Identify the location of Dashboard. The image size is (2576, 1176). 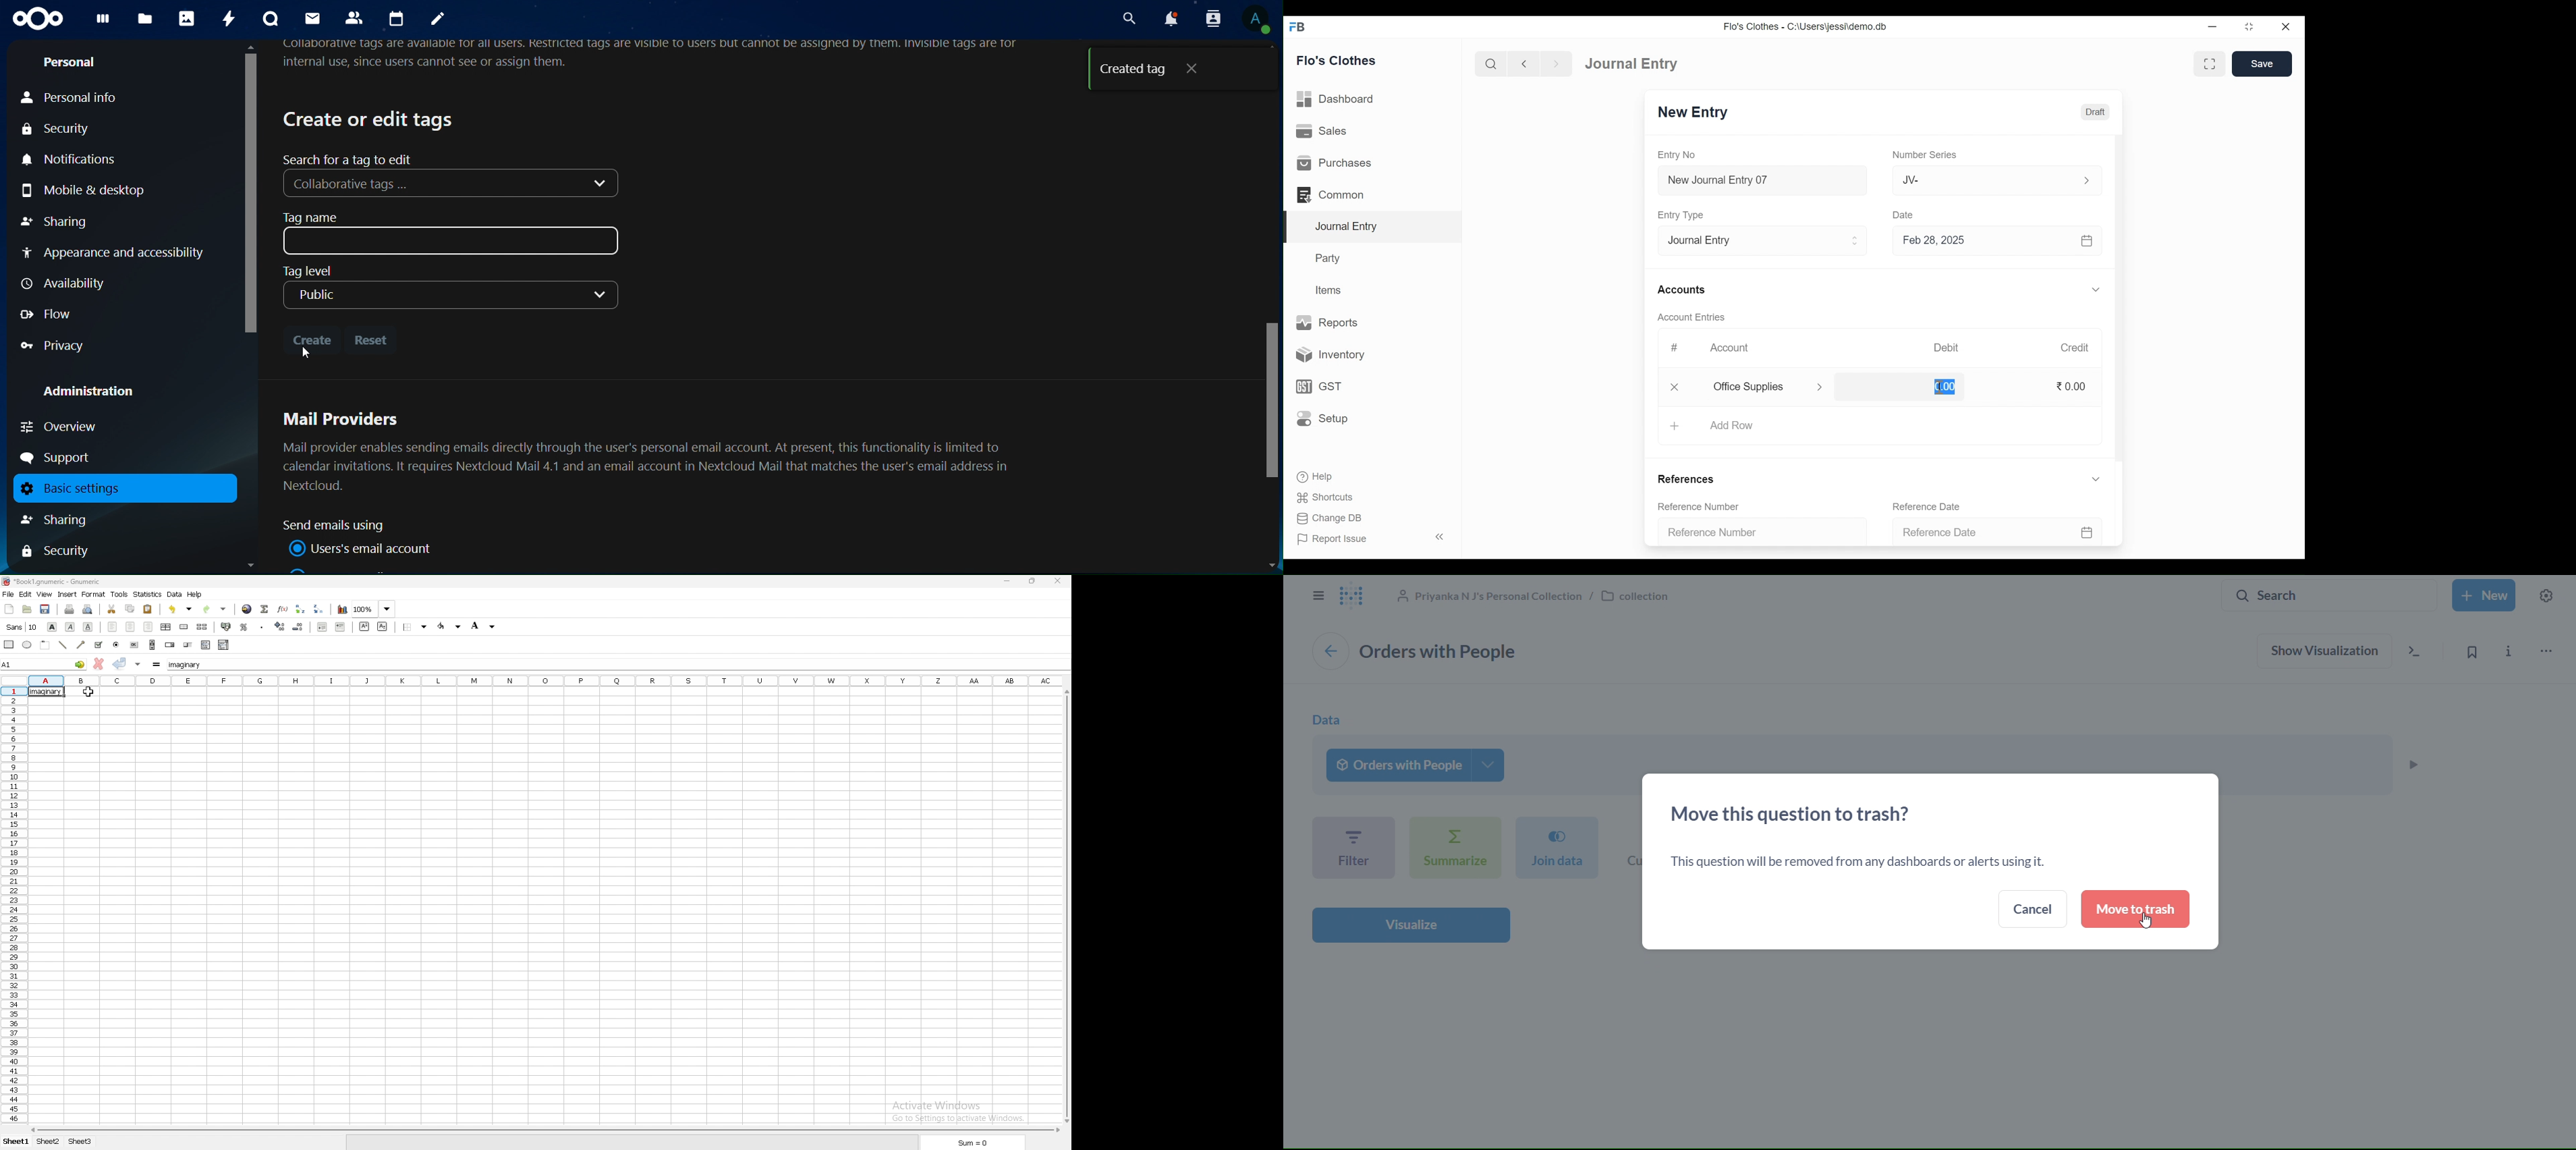
(1336, 98).